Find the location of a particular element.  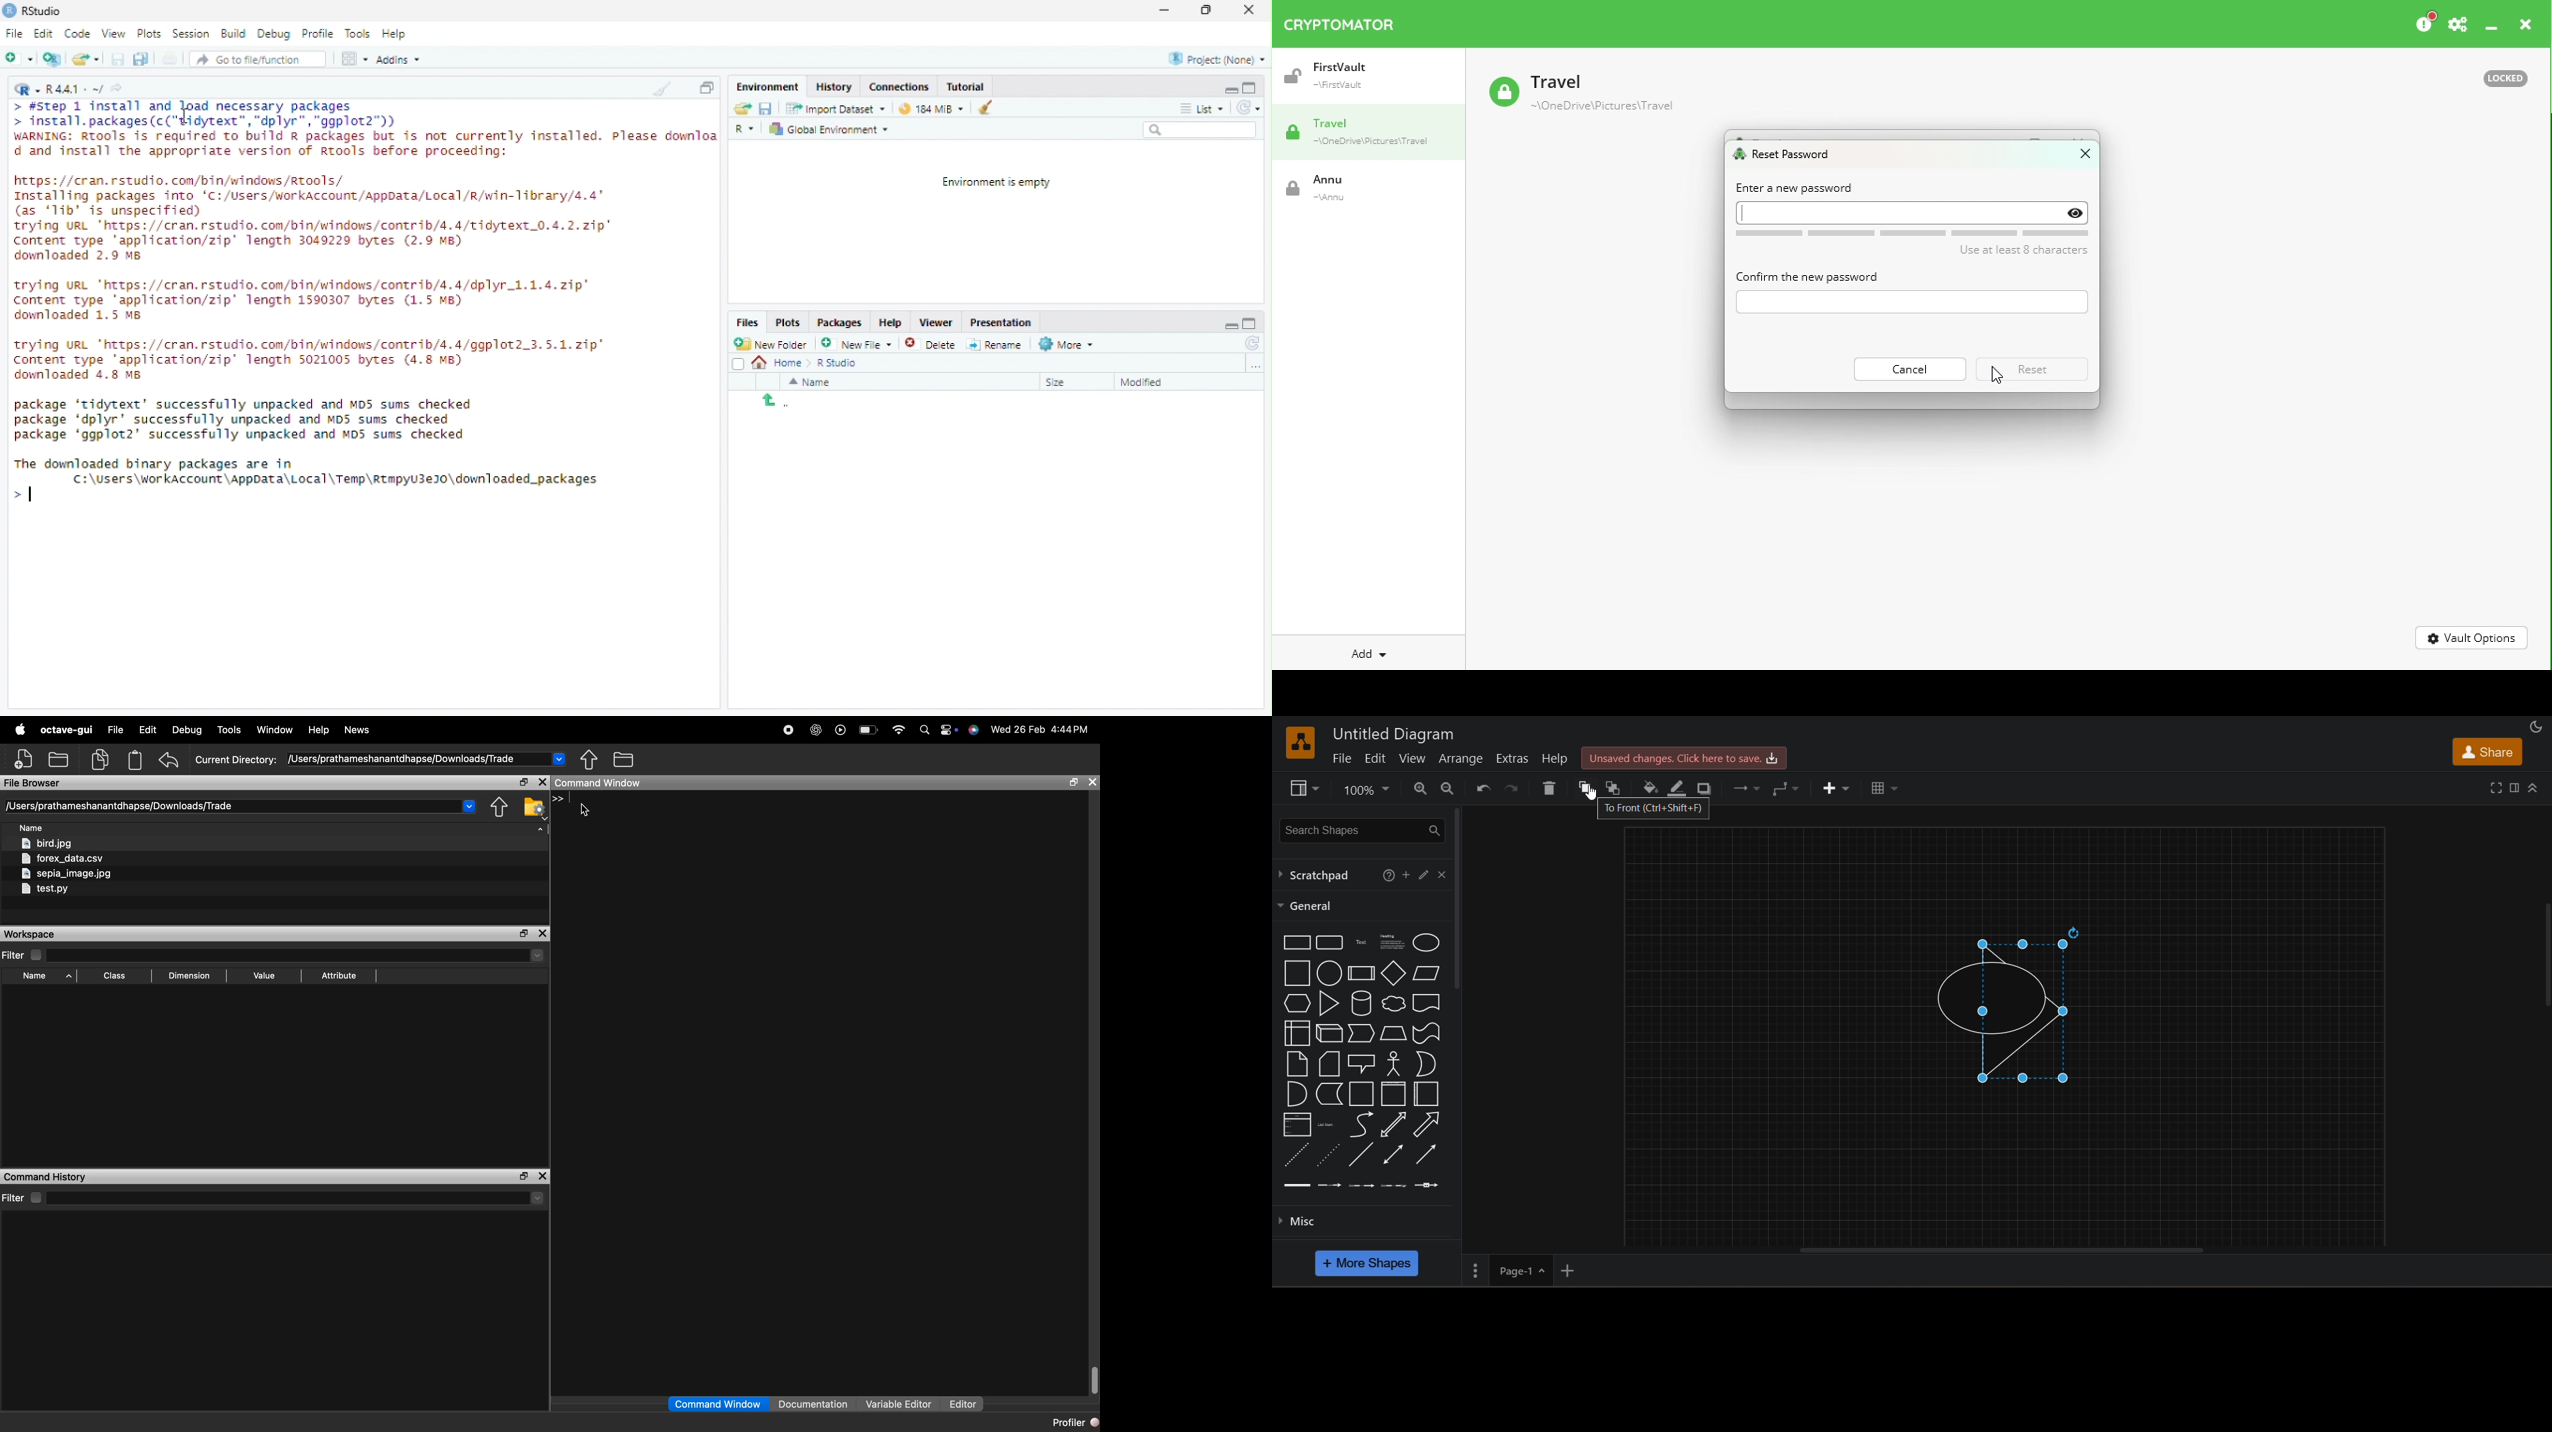

dashed line is located at coordinates (1297, 1154).